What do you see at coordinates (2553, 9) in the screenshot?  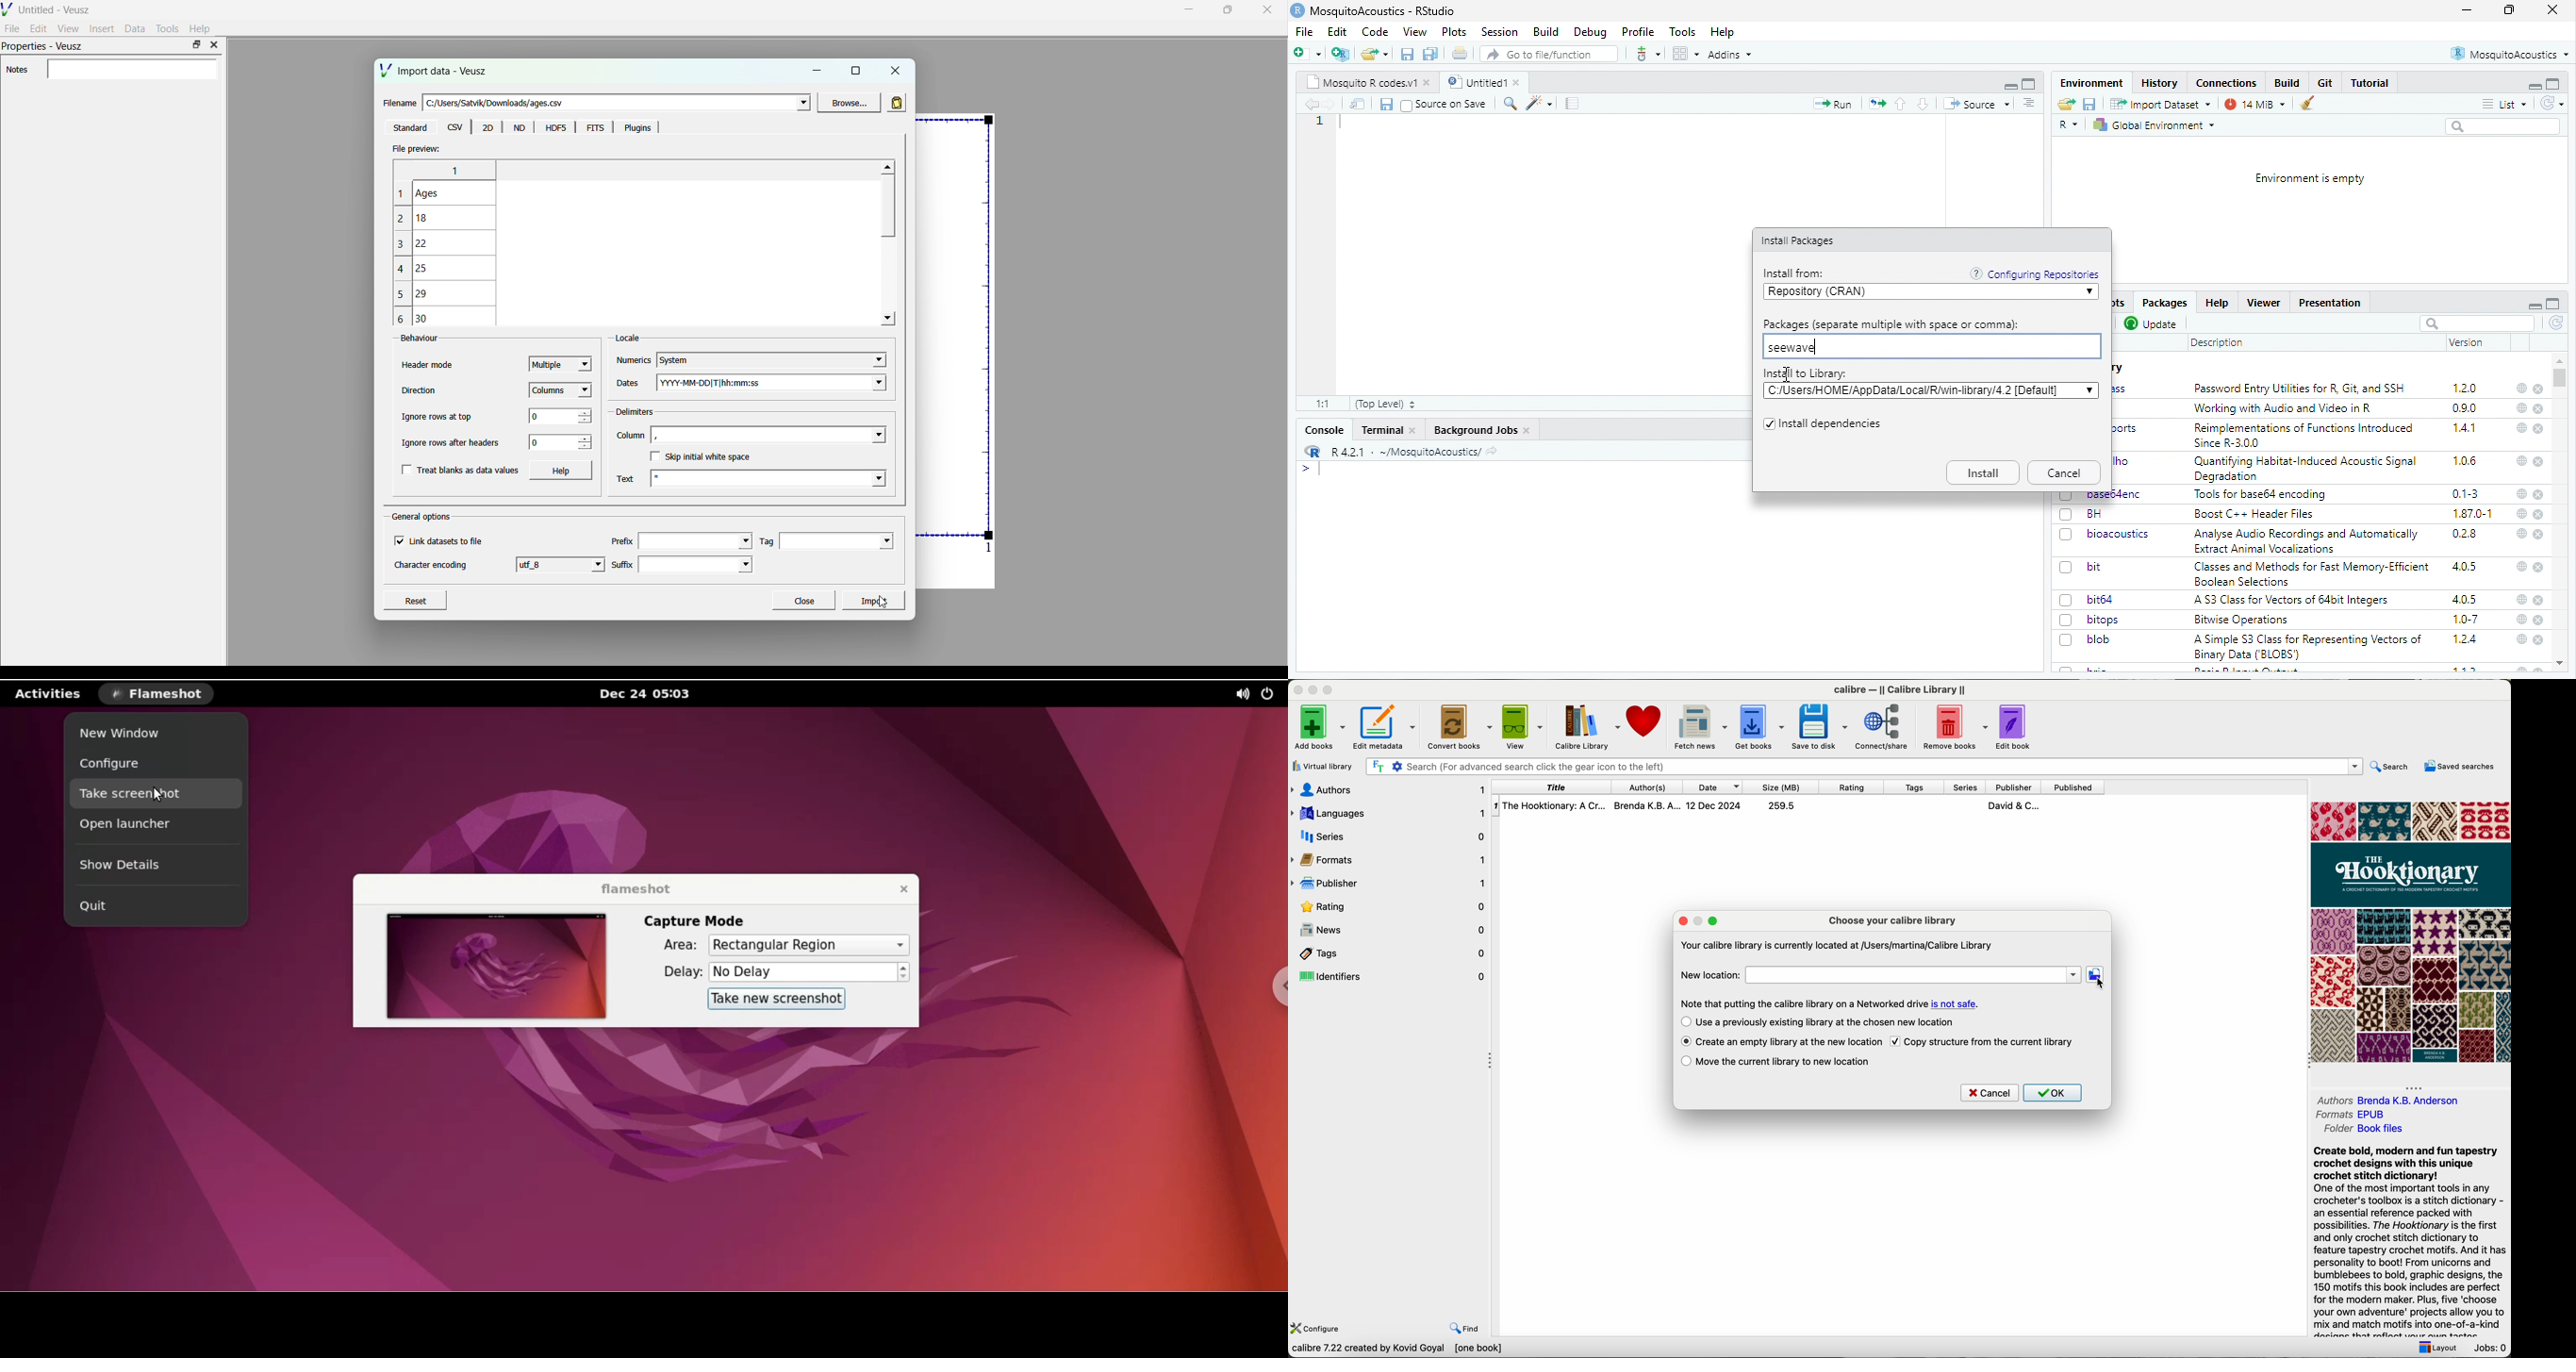 I see `close` at bounding box center [2553, 9].